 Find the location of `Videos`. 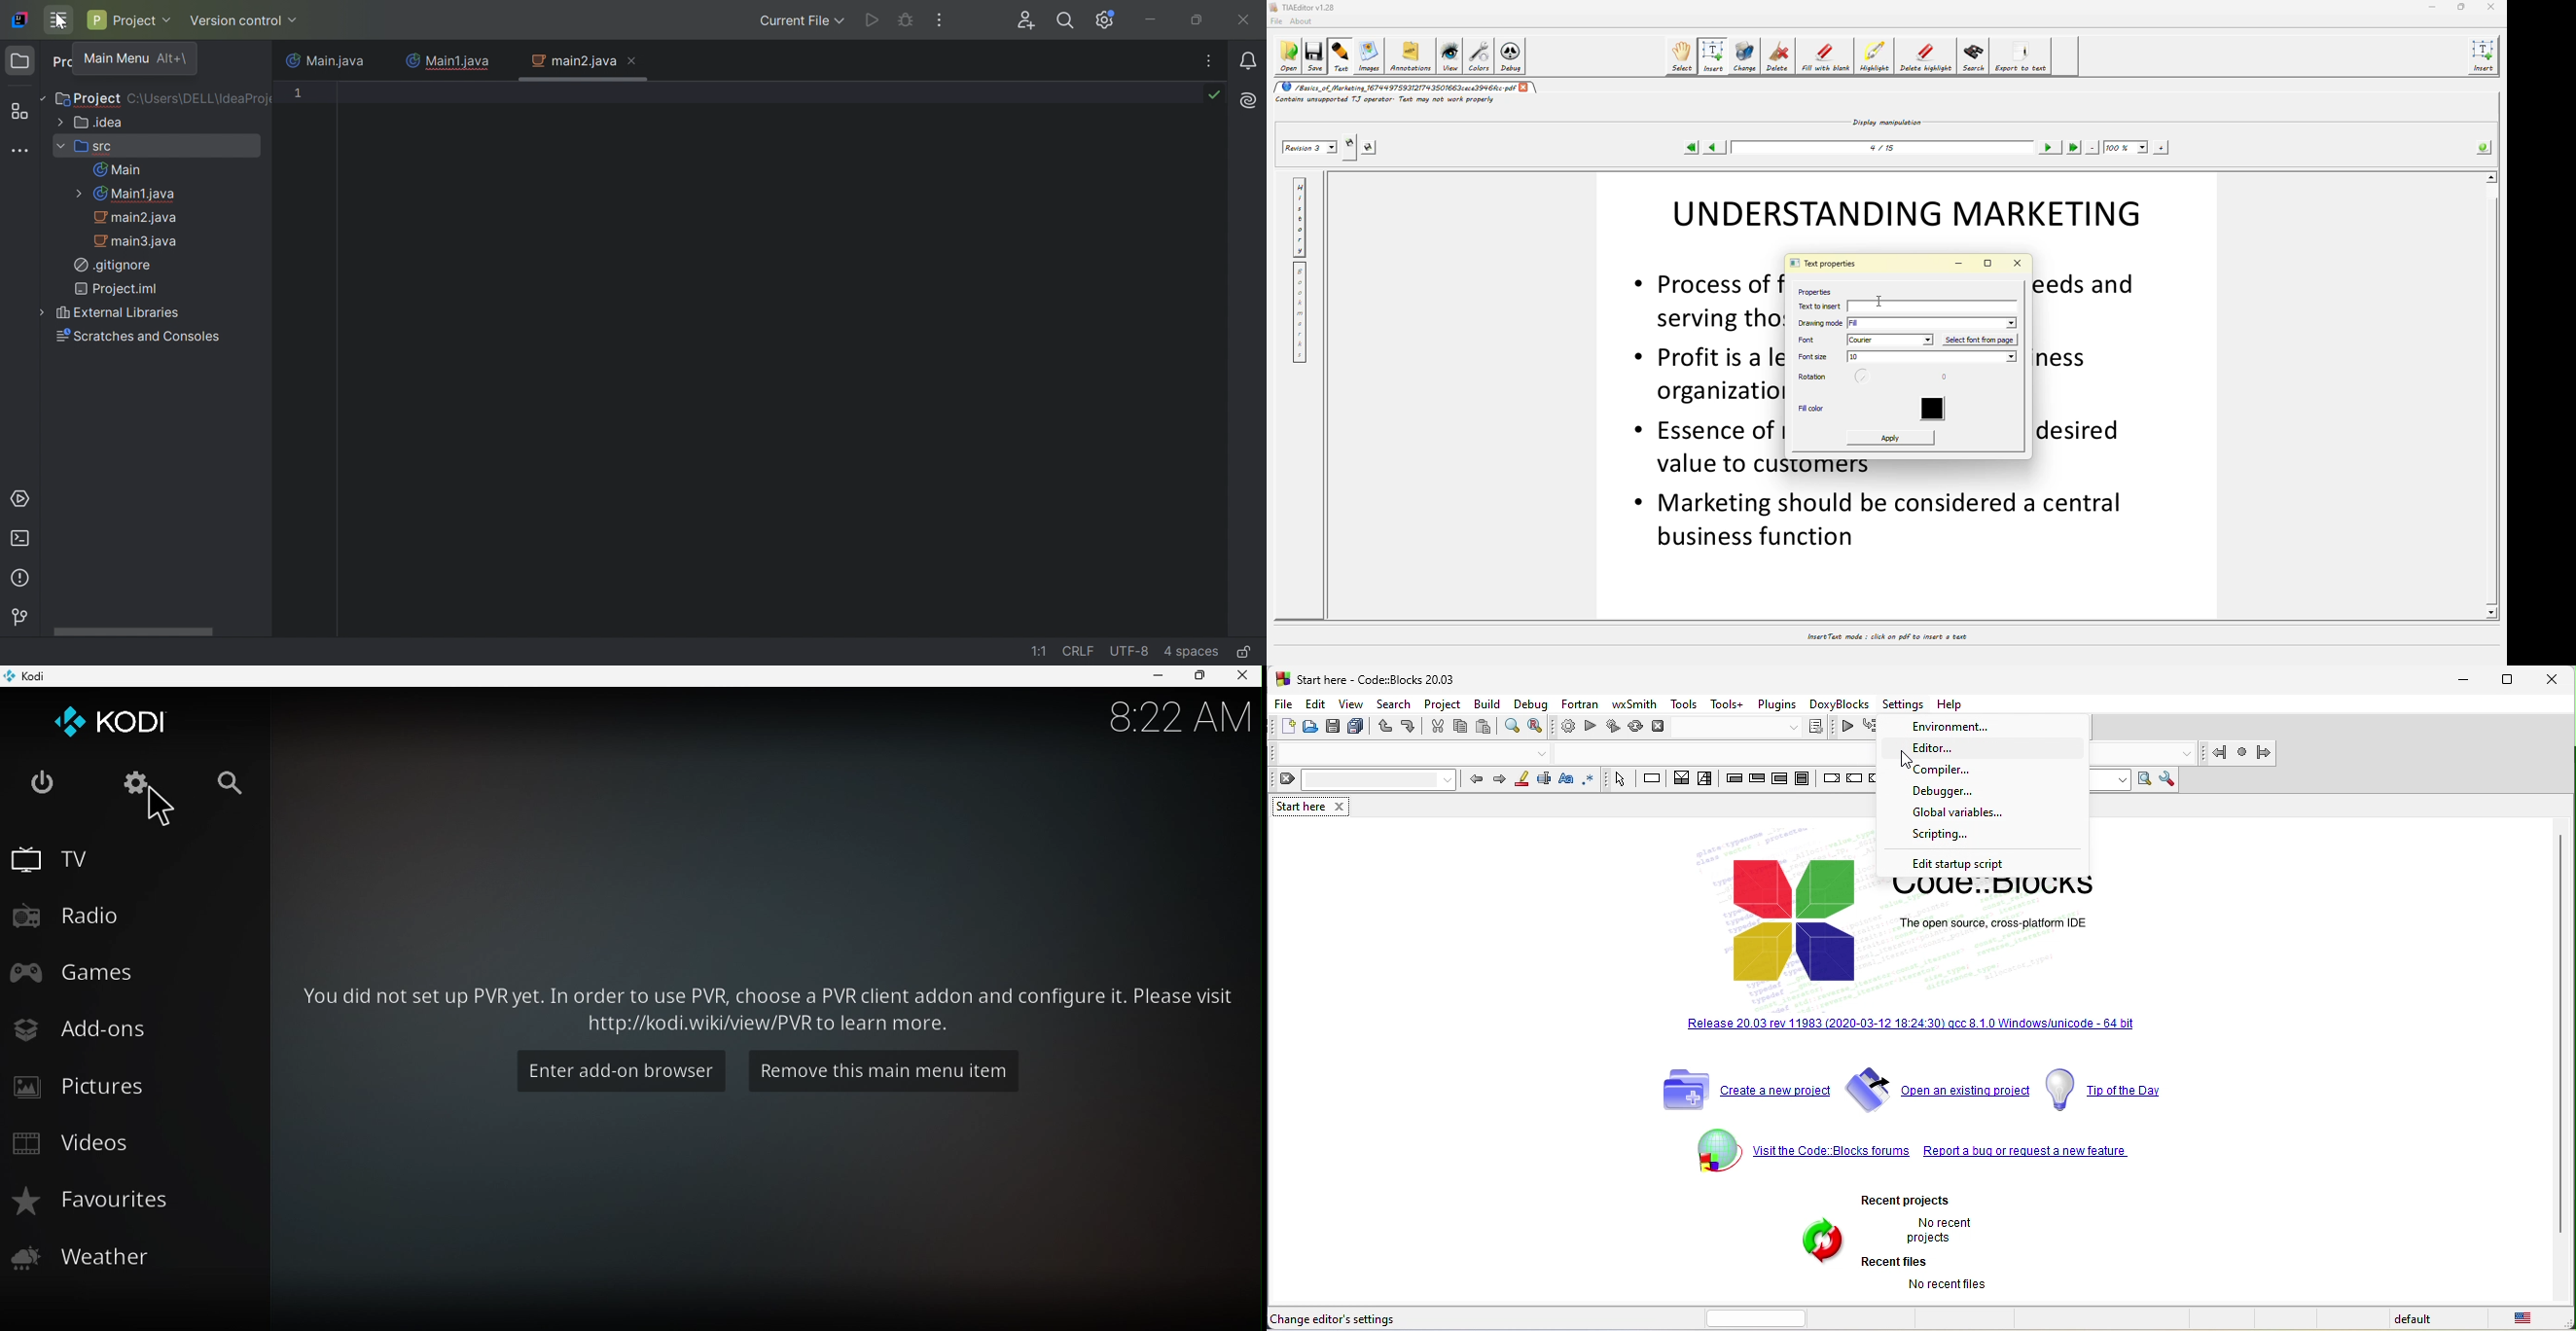

Videos is located at coordinates (129, 1144).